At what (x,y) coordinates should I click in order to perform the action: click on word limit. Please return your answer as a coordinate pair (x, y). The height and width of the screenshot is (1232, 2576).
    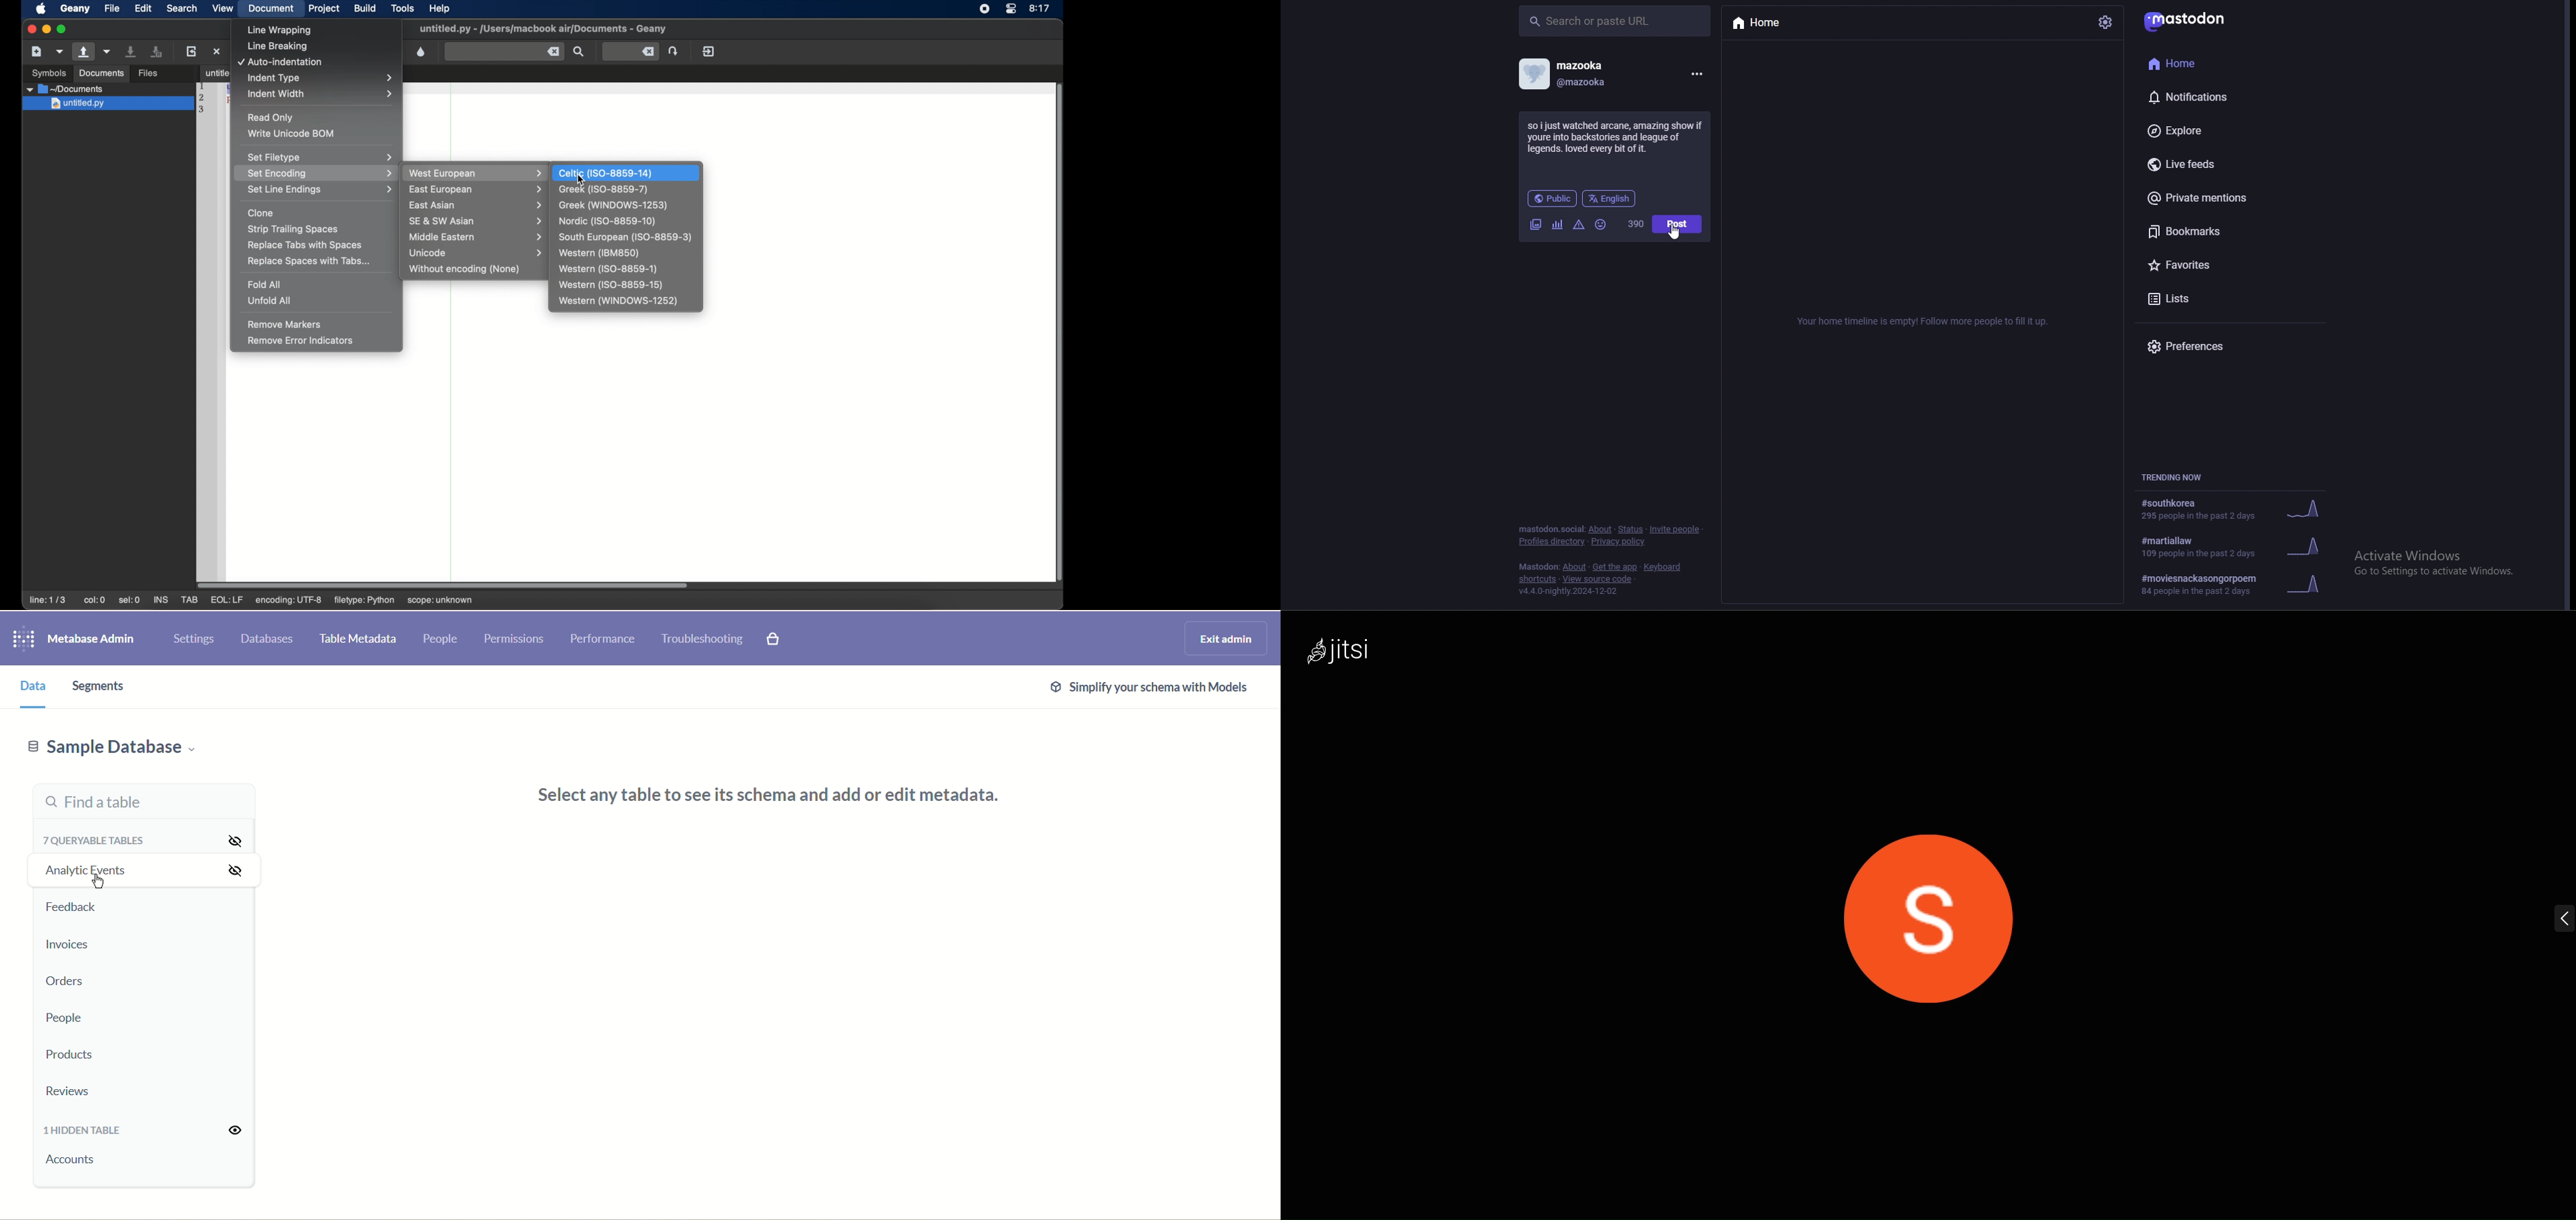
    Looking at the image, I should click on (1635, 224).